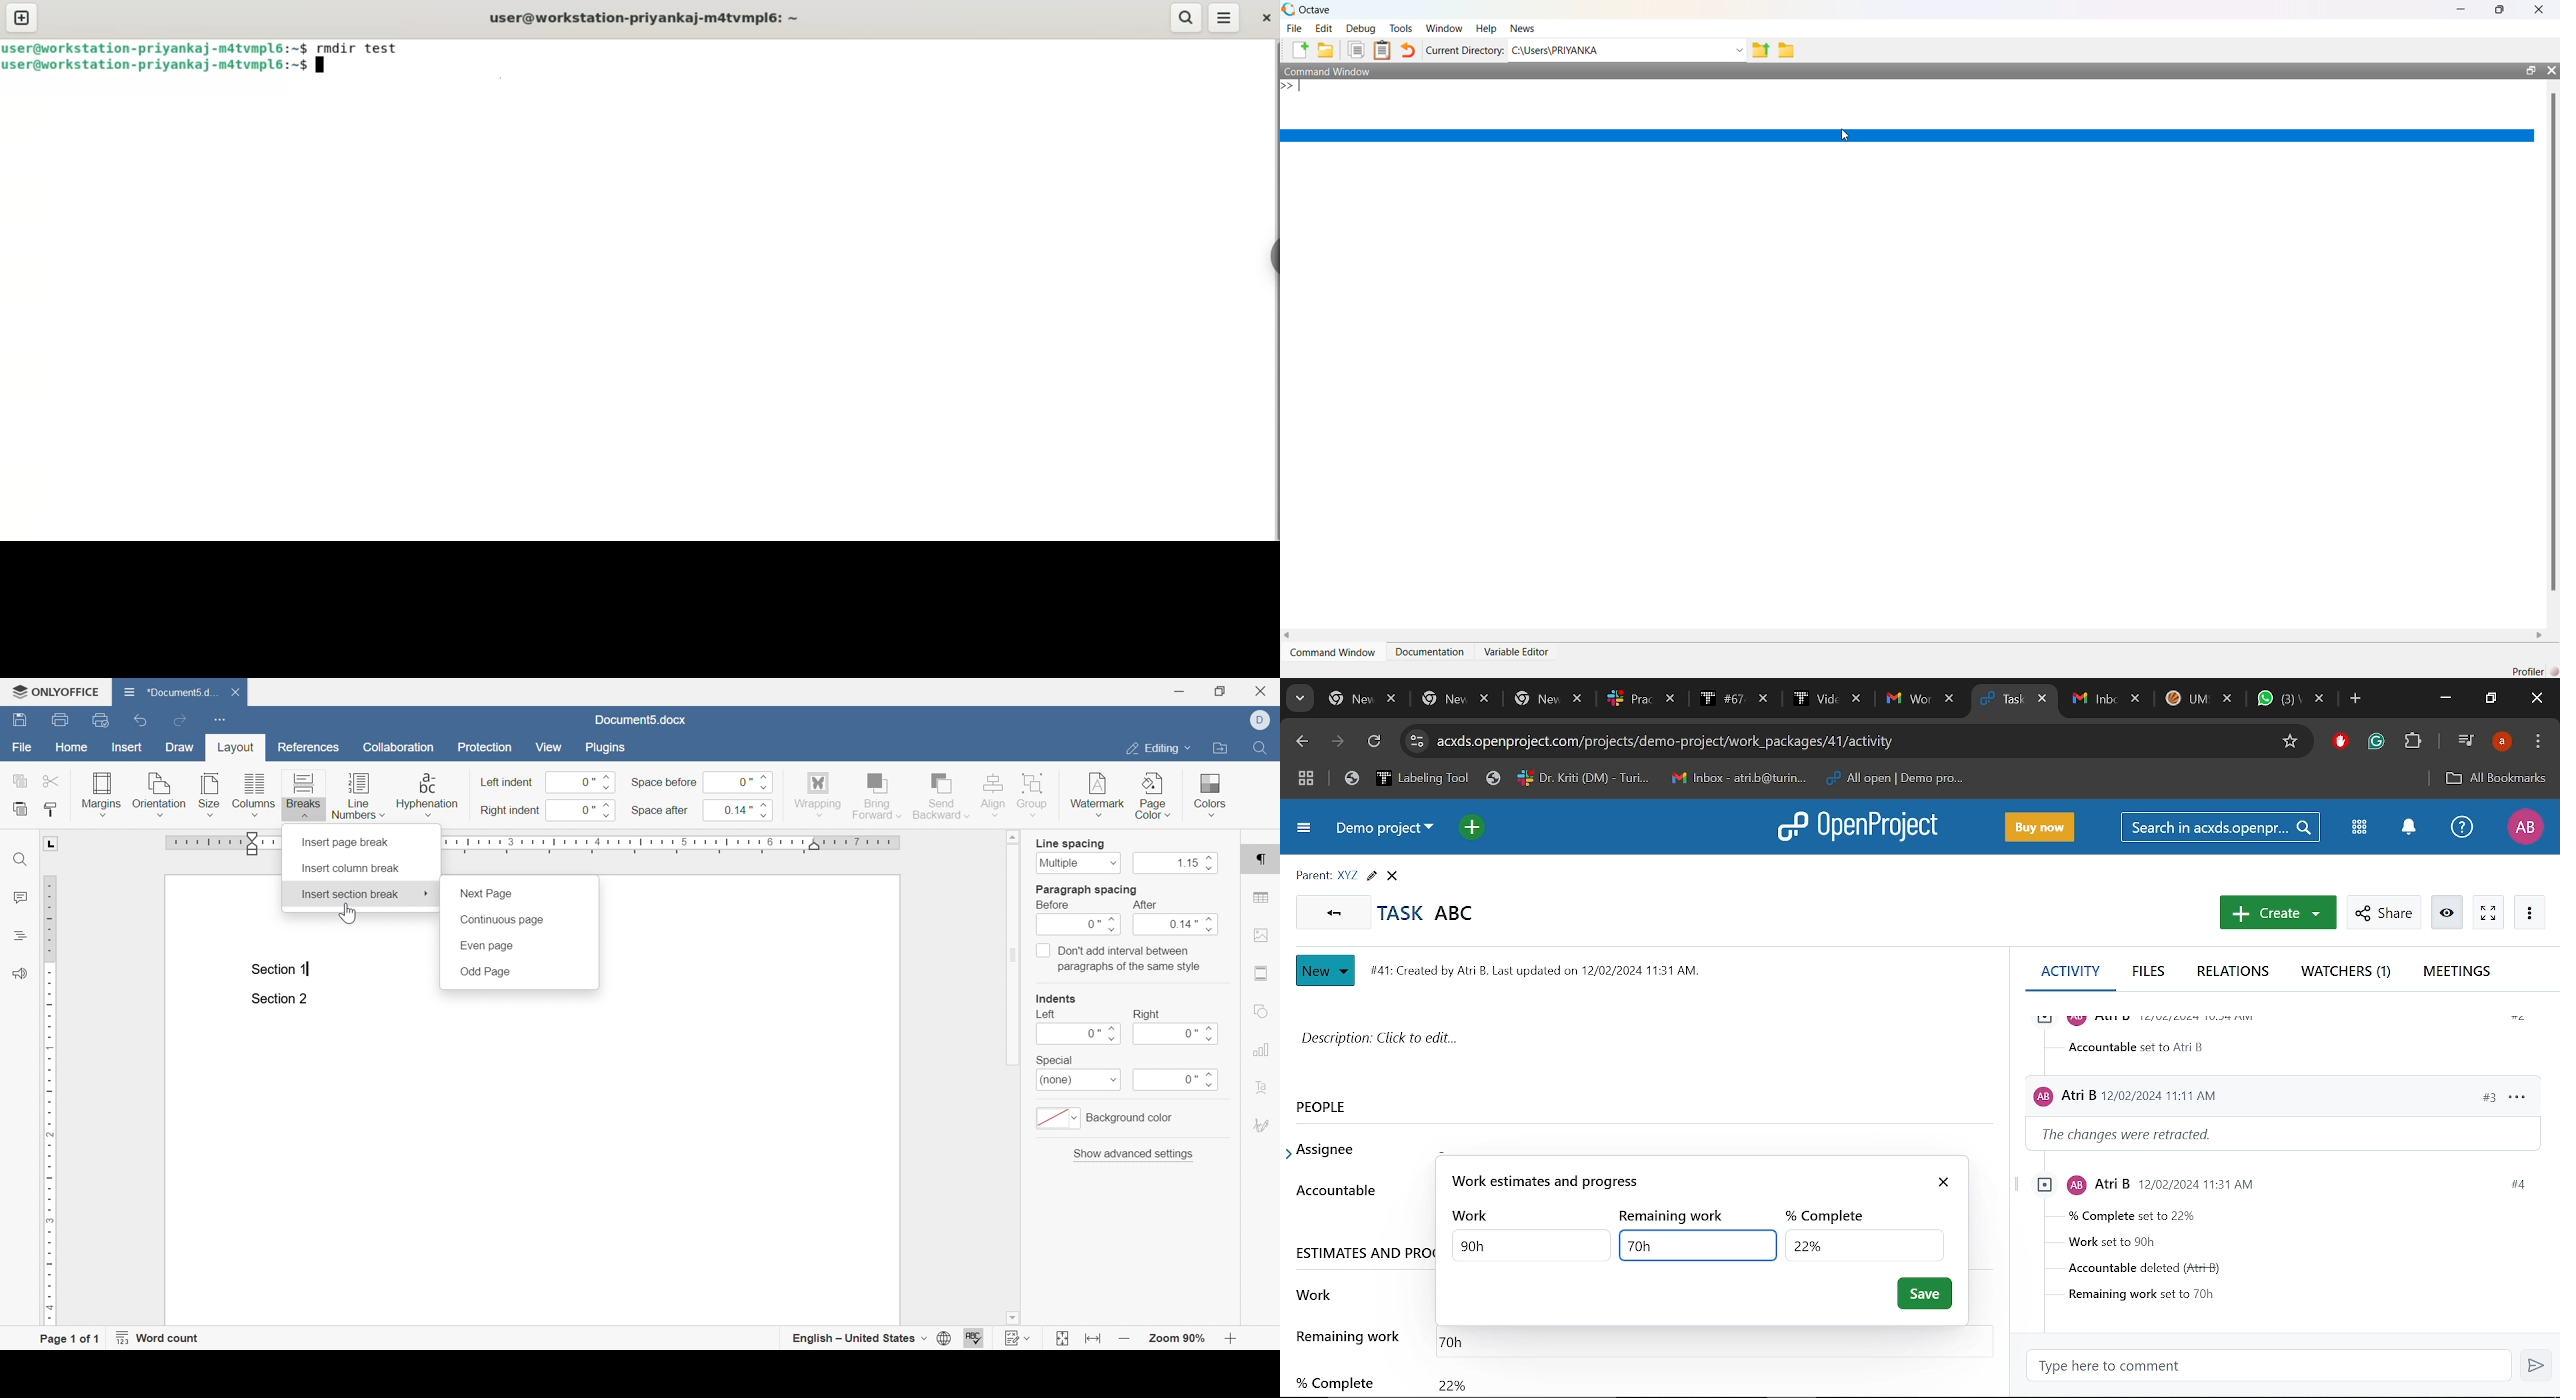 This screenshot has width=2576, height=1400. What do you see at coordinates (181, 747) in the screenshot?
I see `draw` at bounding box center [181, 747].